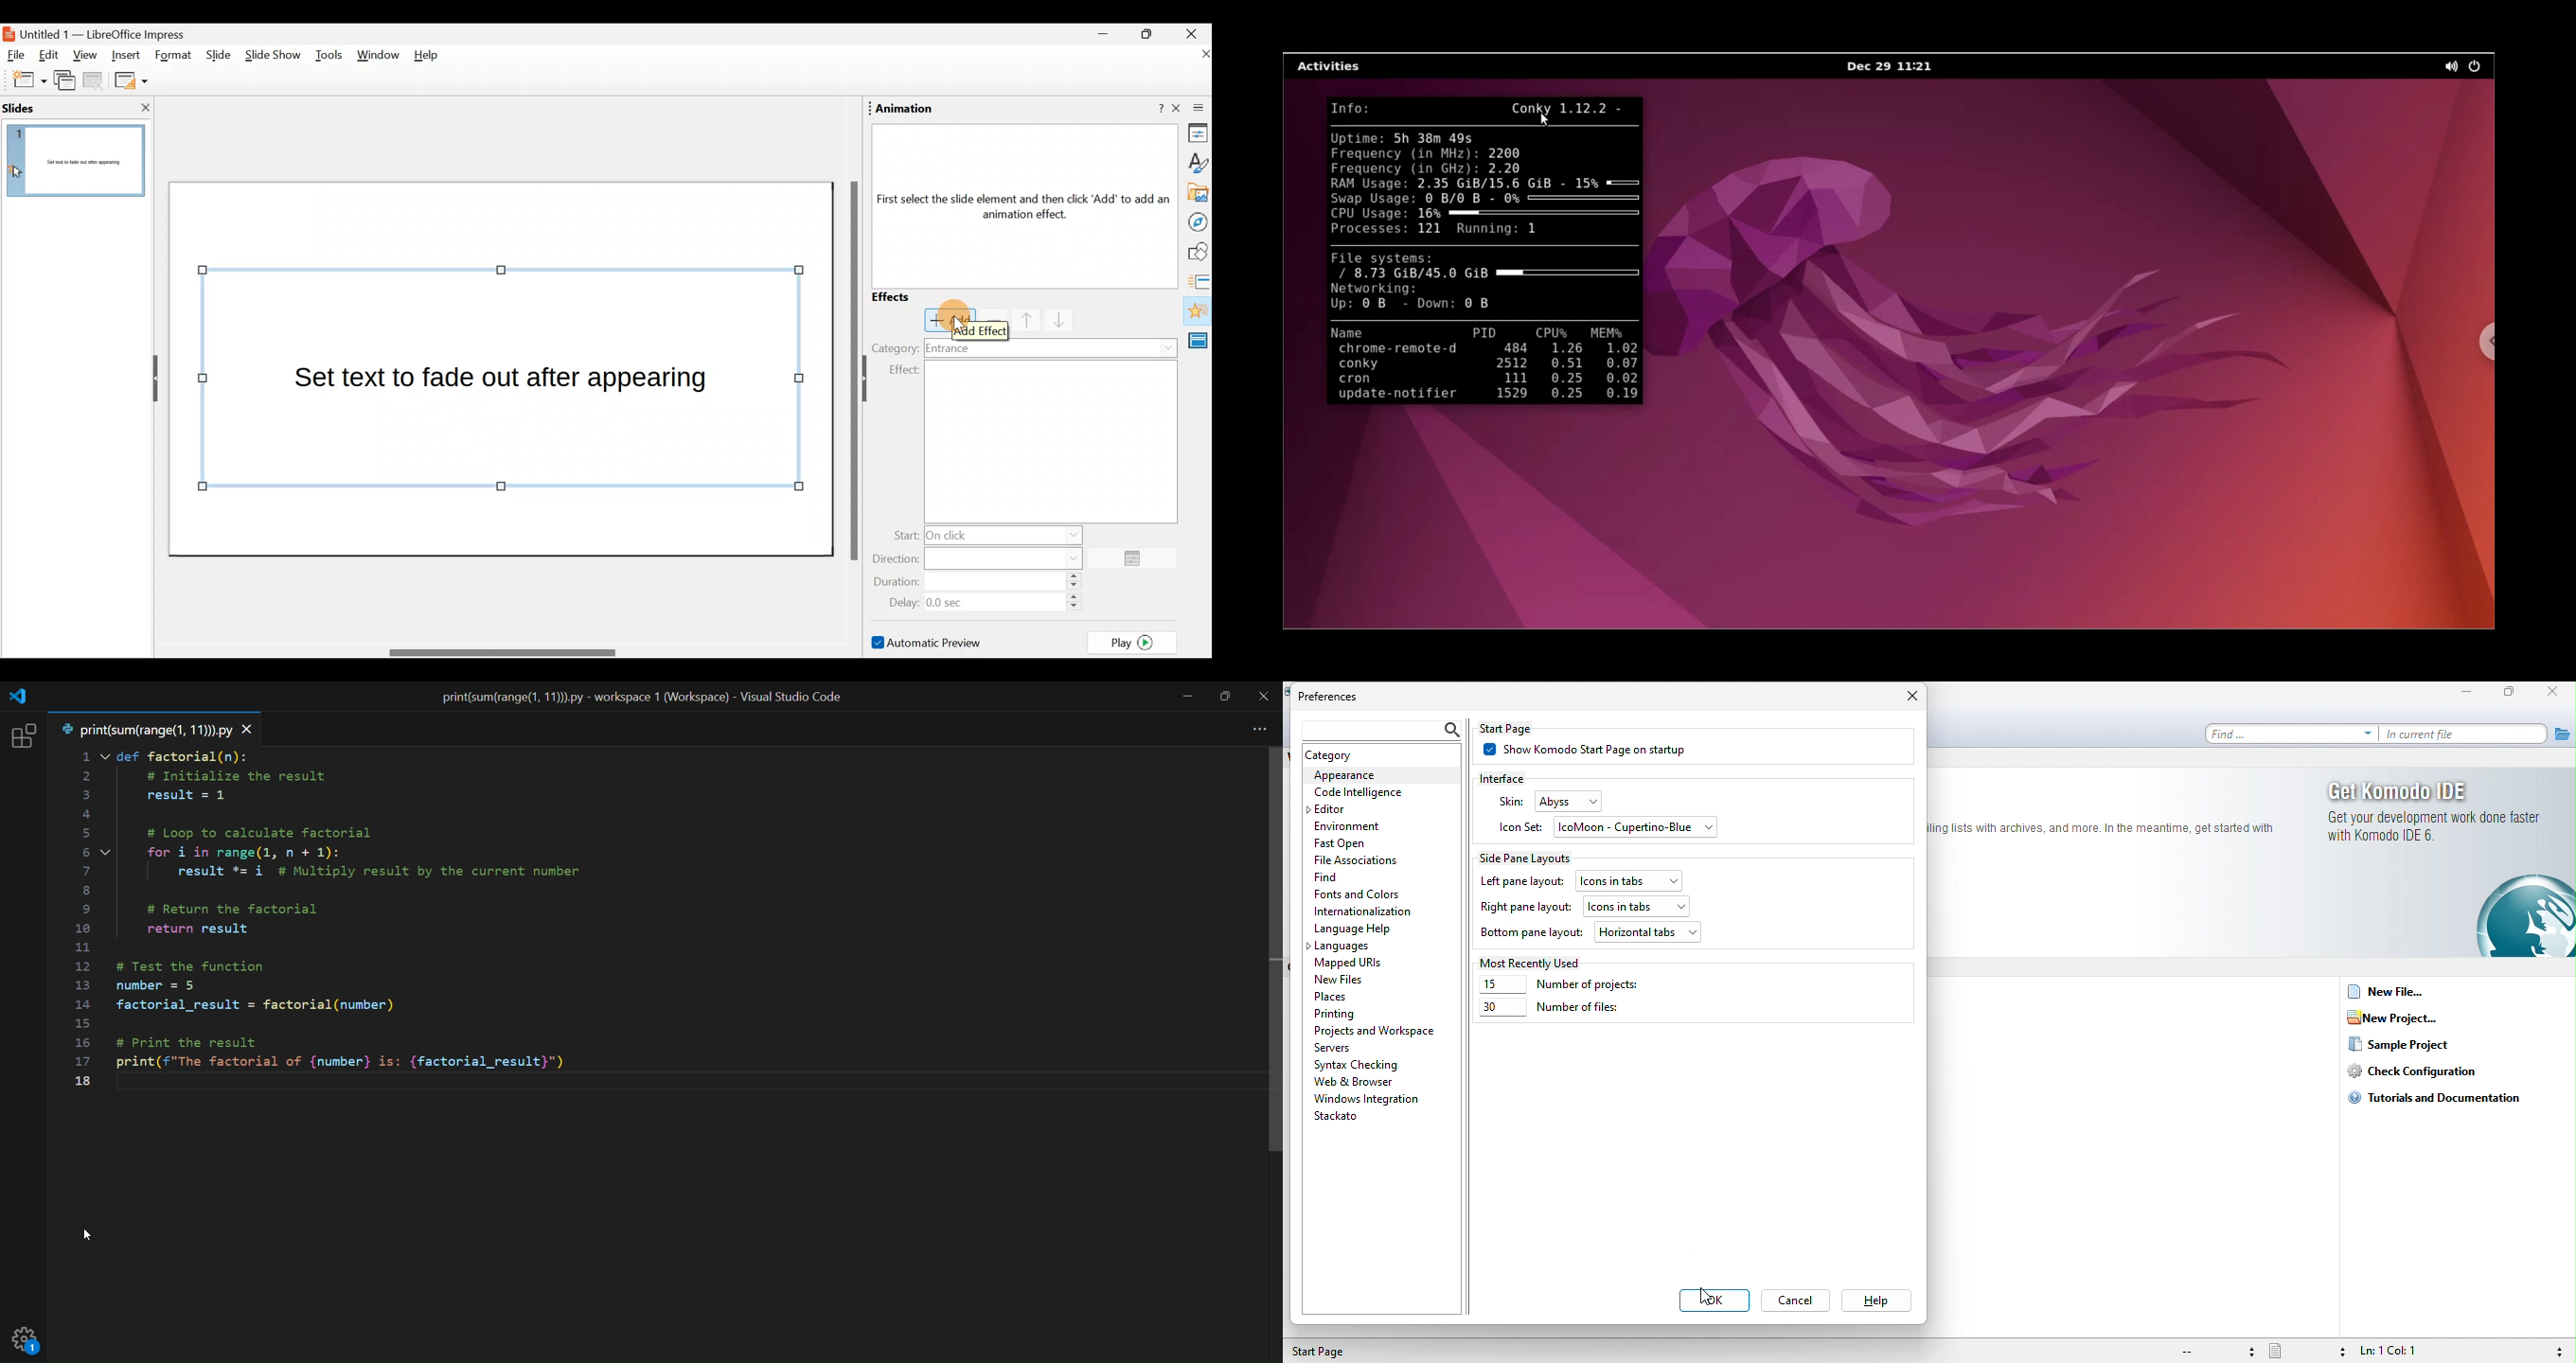 The image size is (2576, 1372). Describe the element at coordinates (1195, 193) in the screenshot. I see `Gallery` at that location.